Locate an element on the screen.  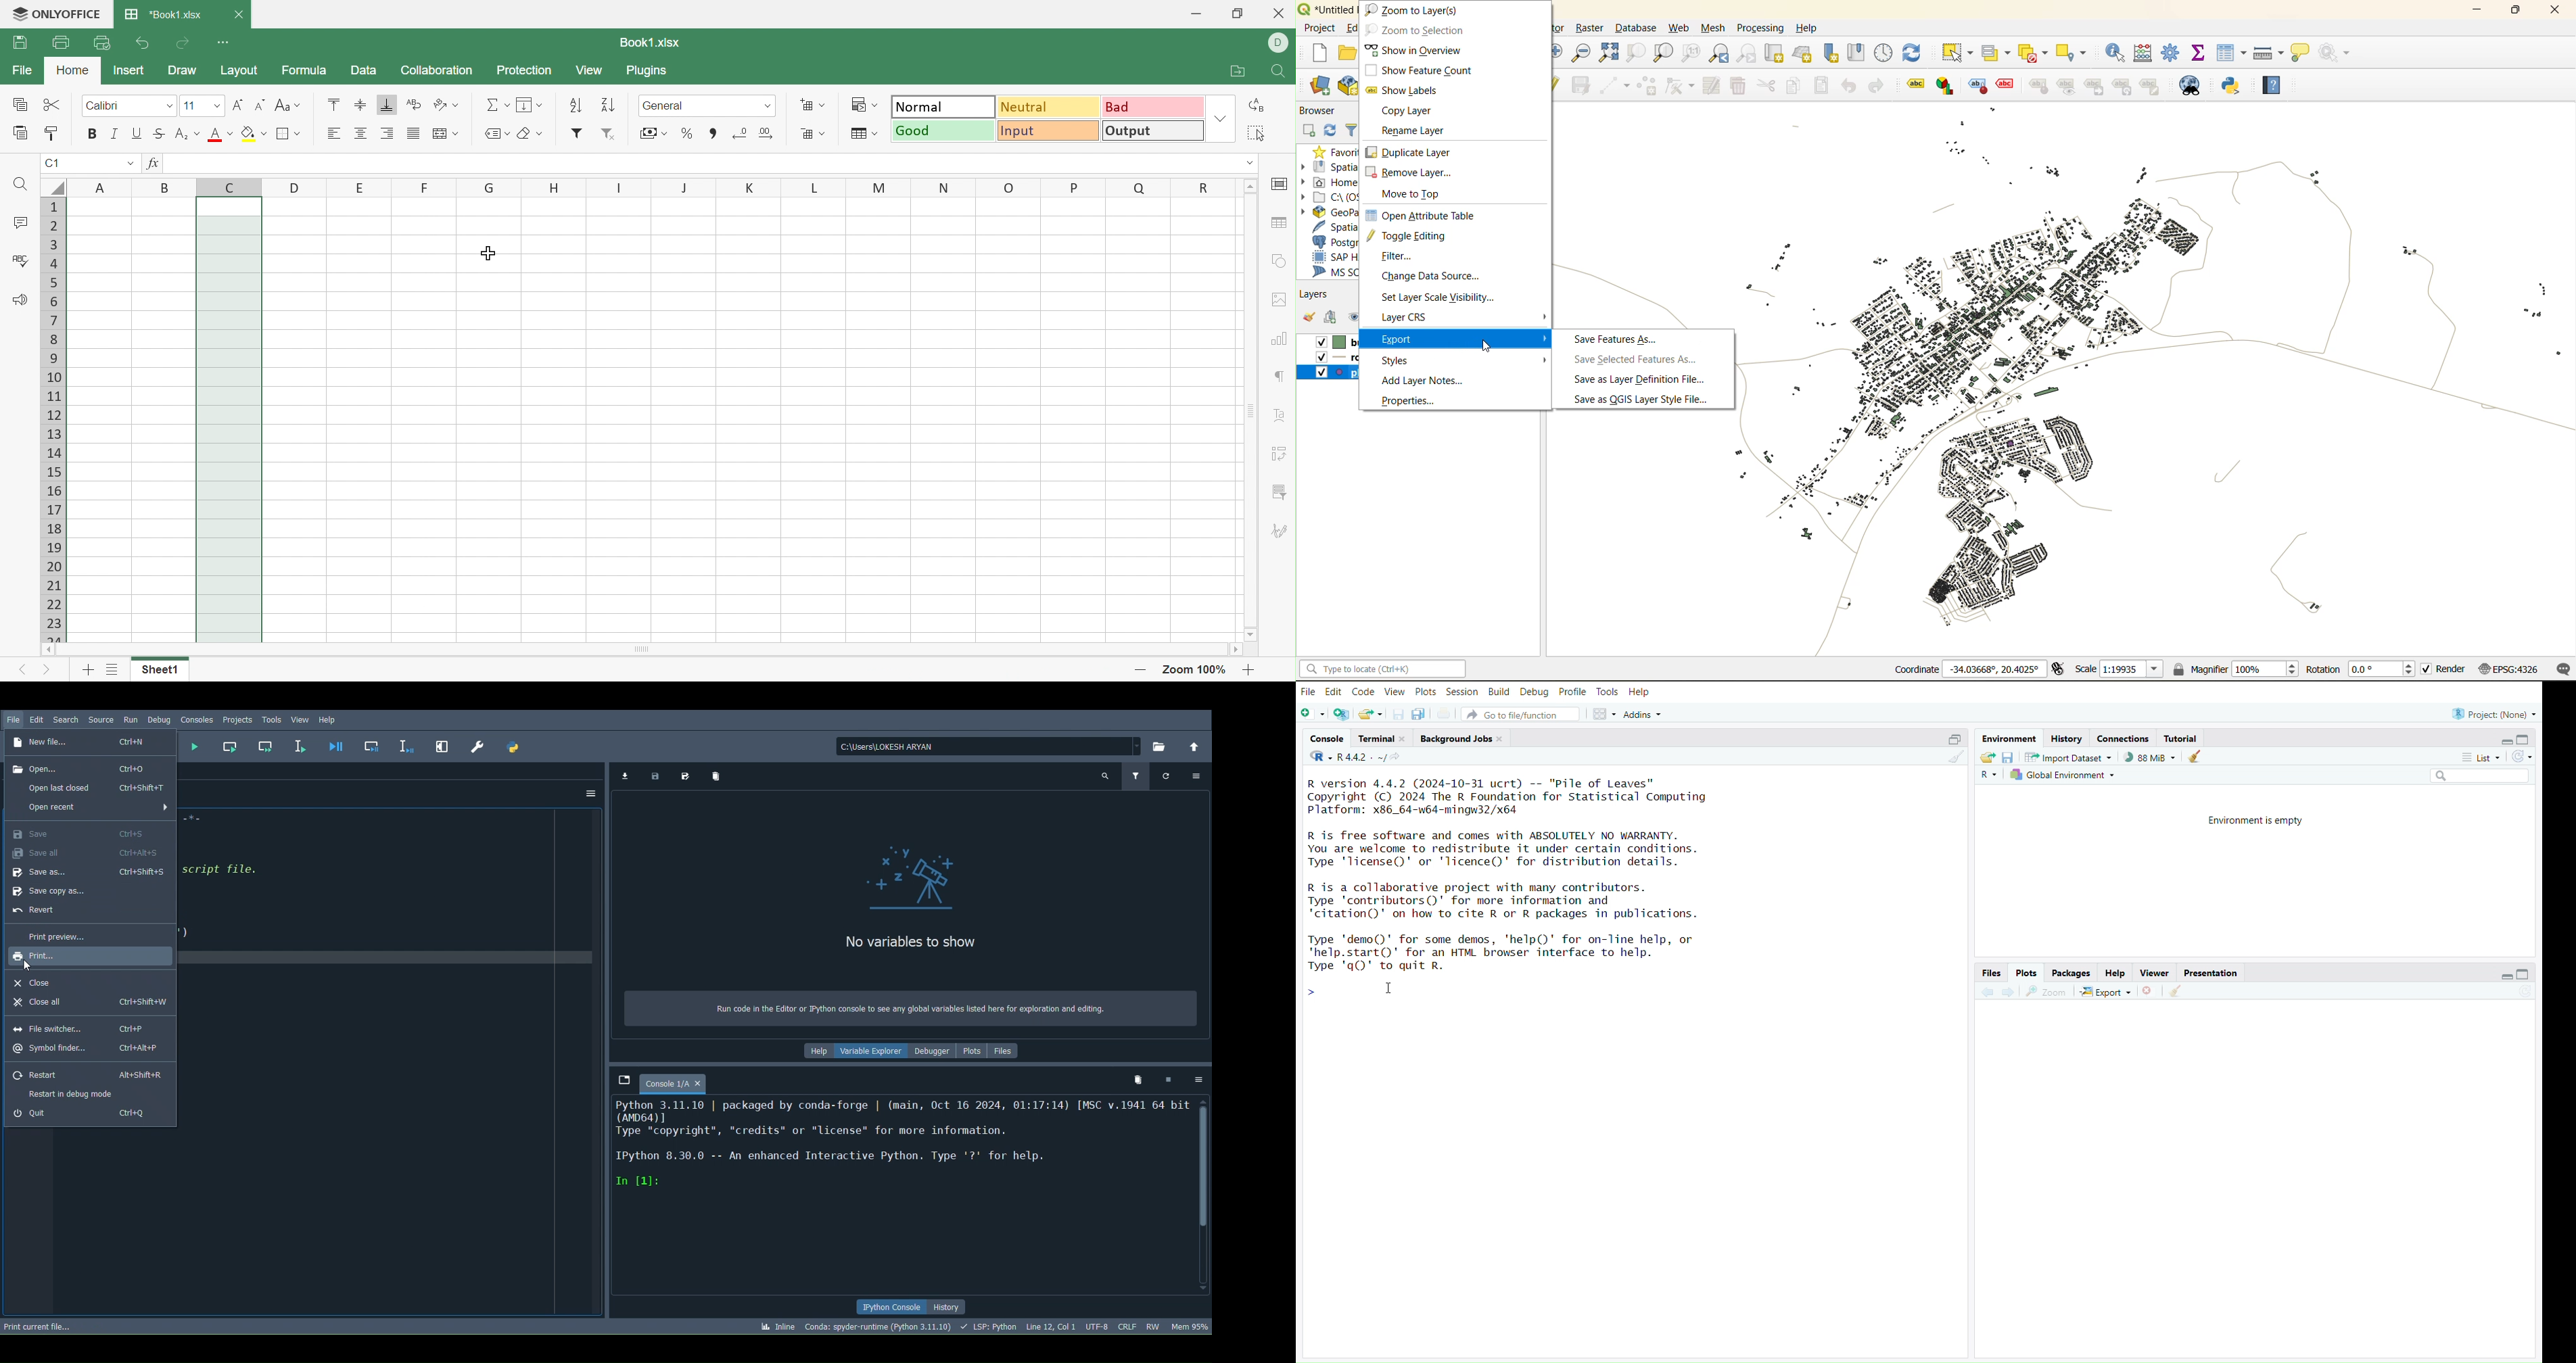
NO VARIABLES TO SHOW is located at coordinates (911, 944).